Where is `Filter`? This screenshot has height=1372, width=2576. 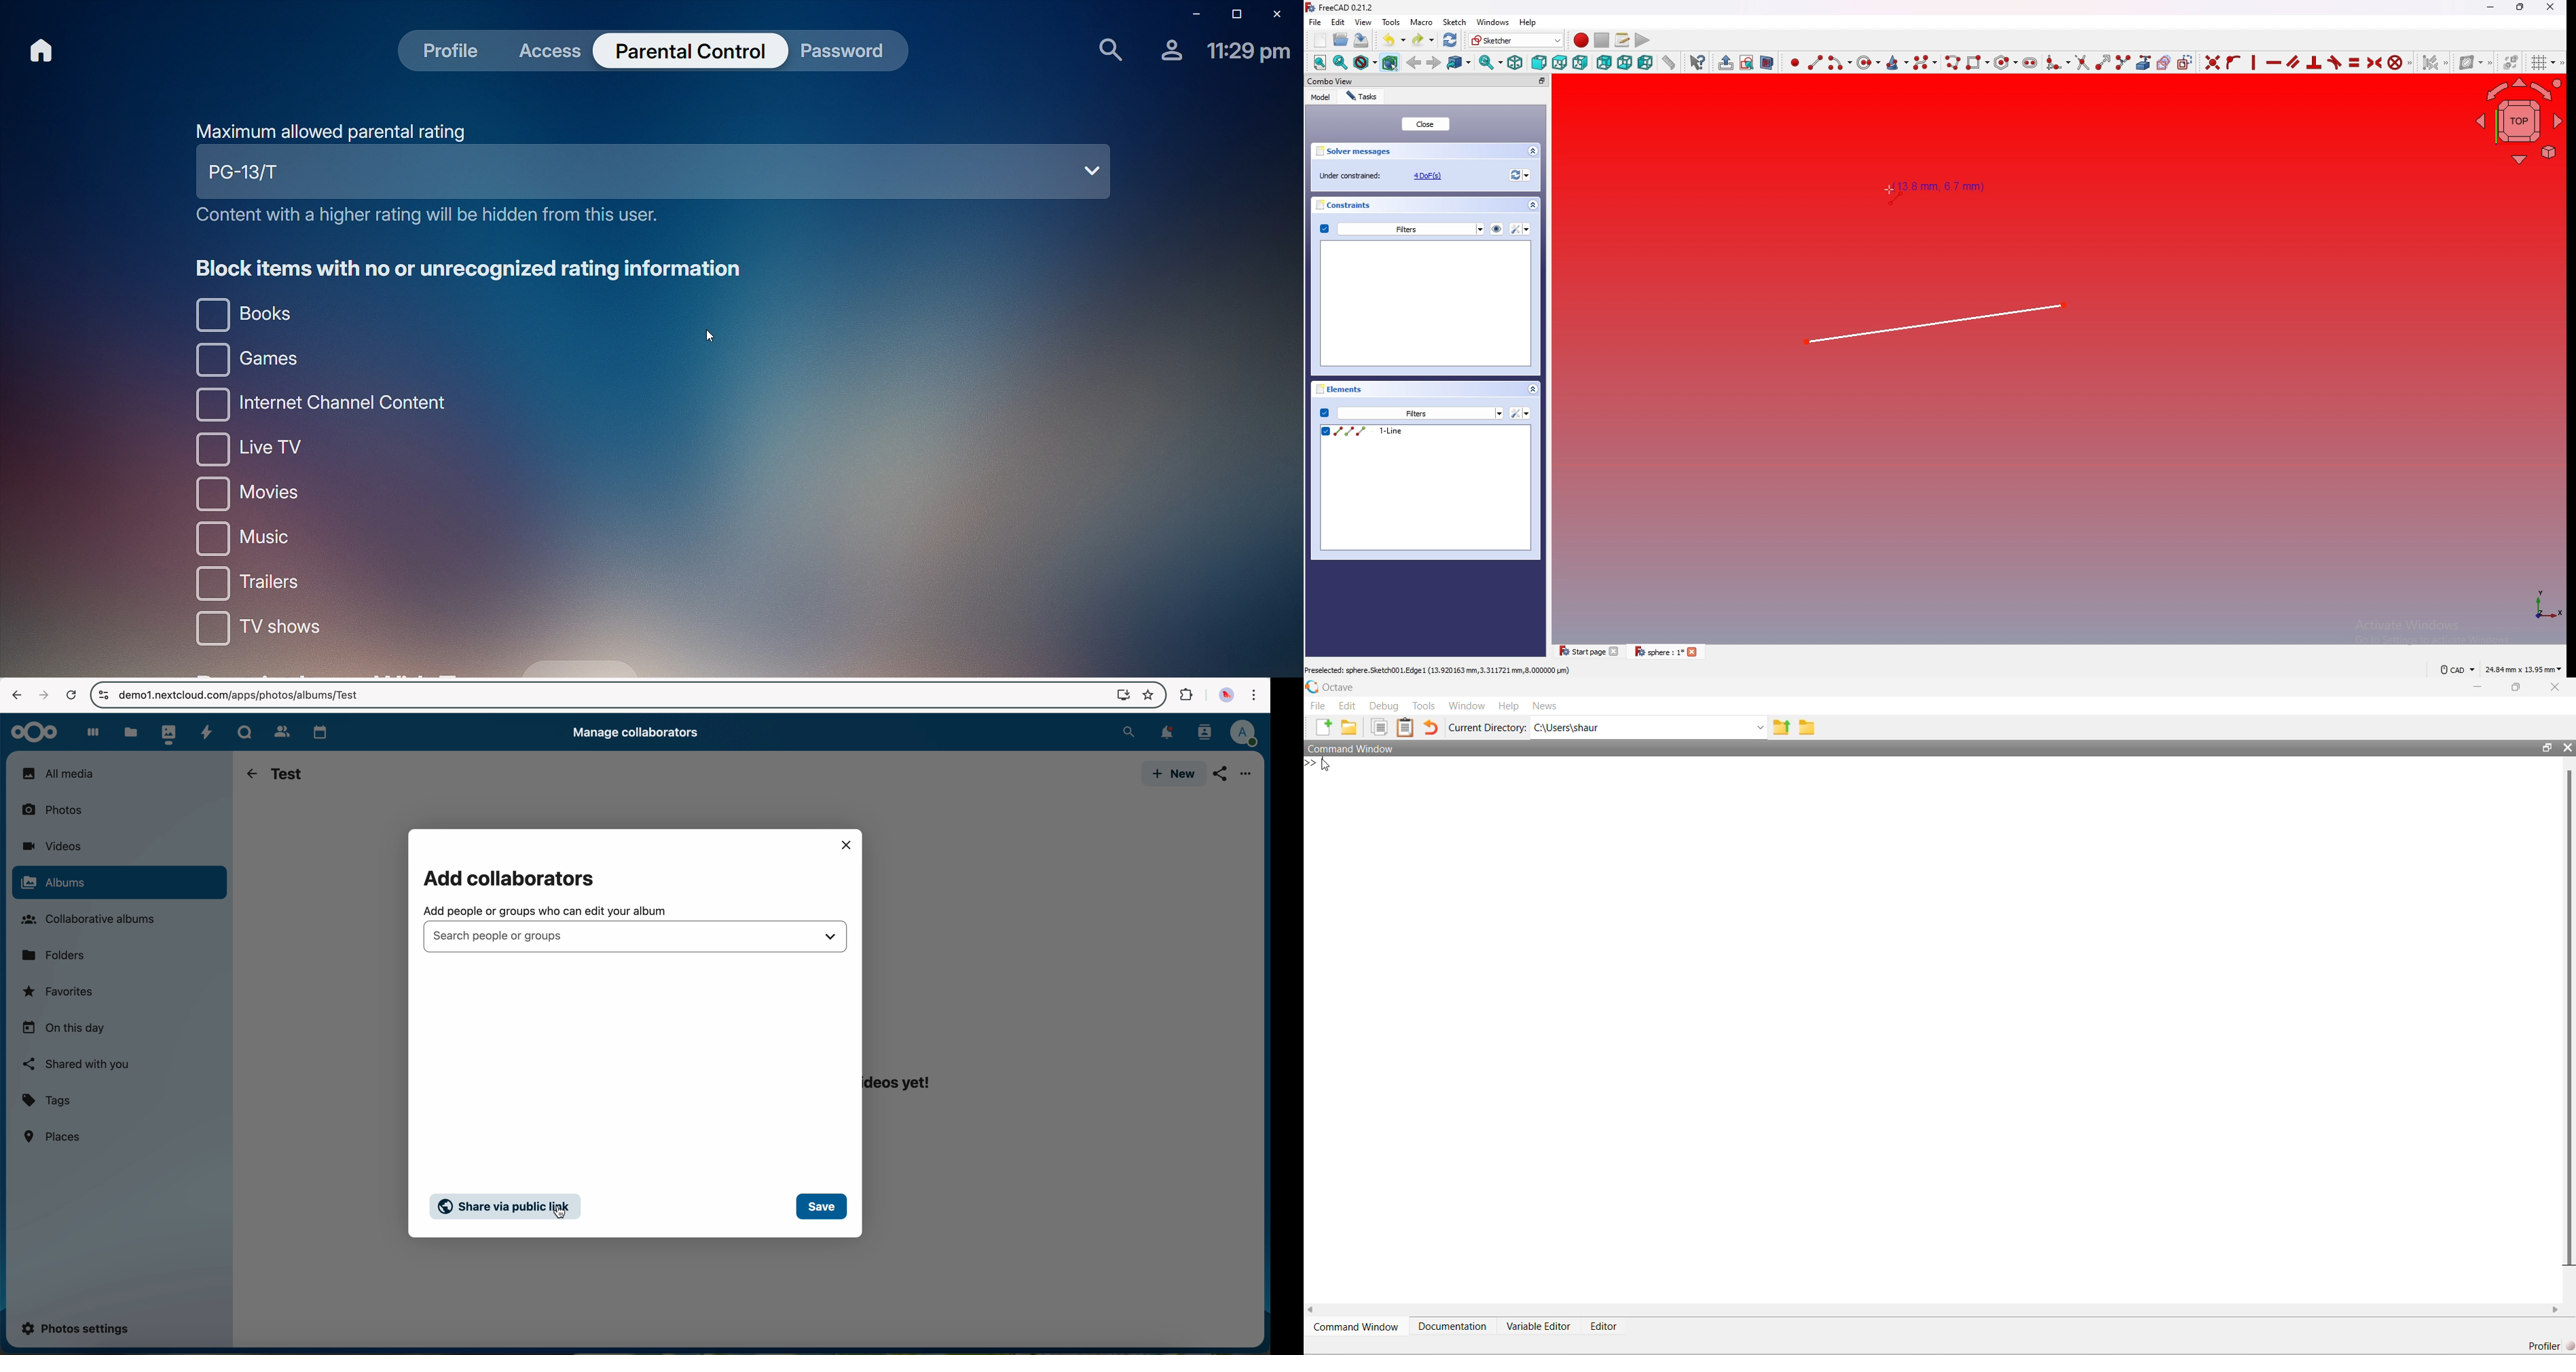
Filter is located at coordinates (1521, 413).